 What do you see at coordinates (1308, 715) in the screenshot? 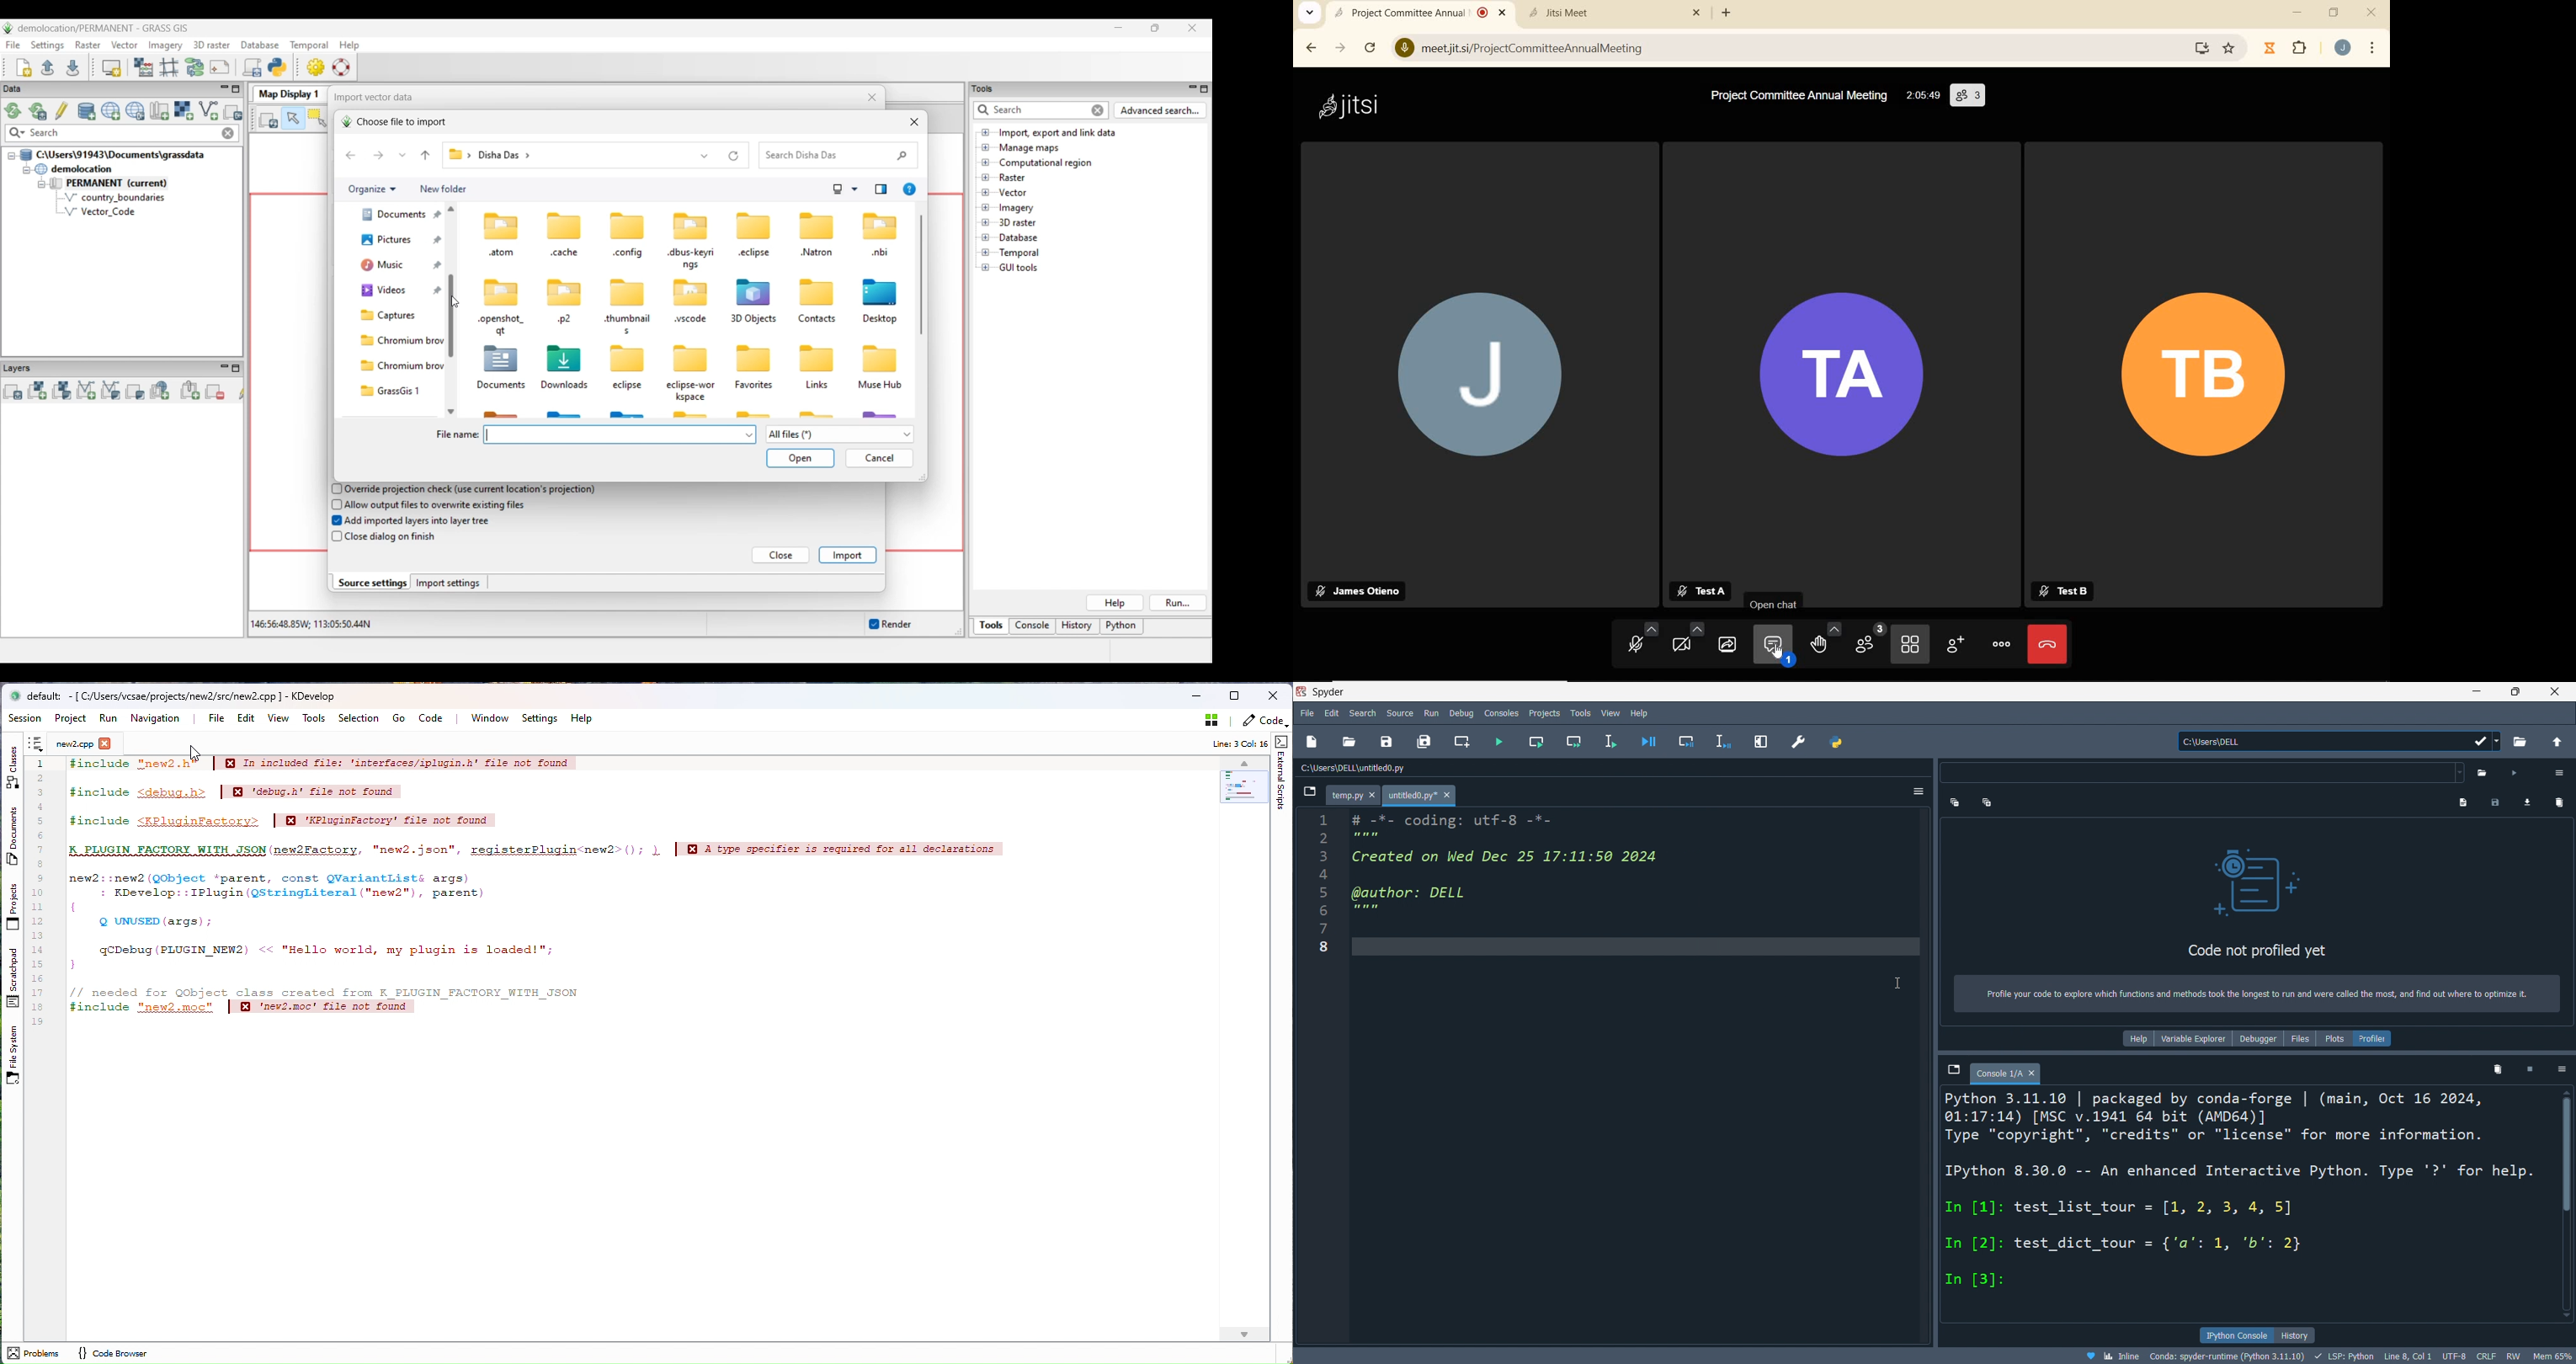
I see `file` at bounding box center [1308, 715].